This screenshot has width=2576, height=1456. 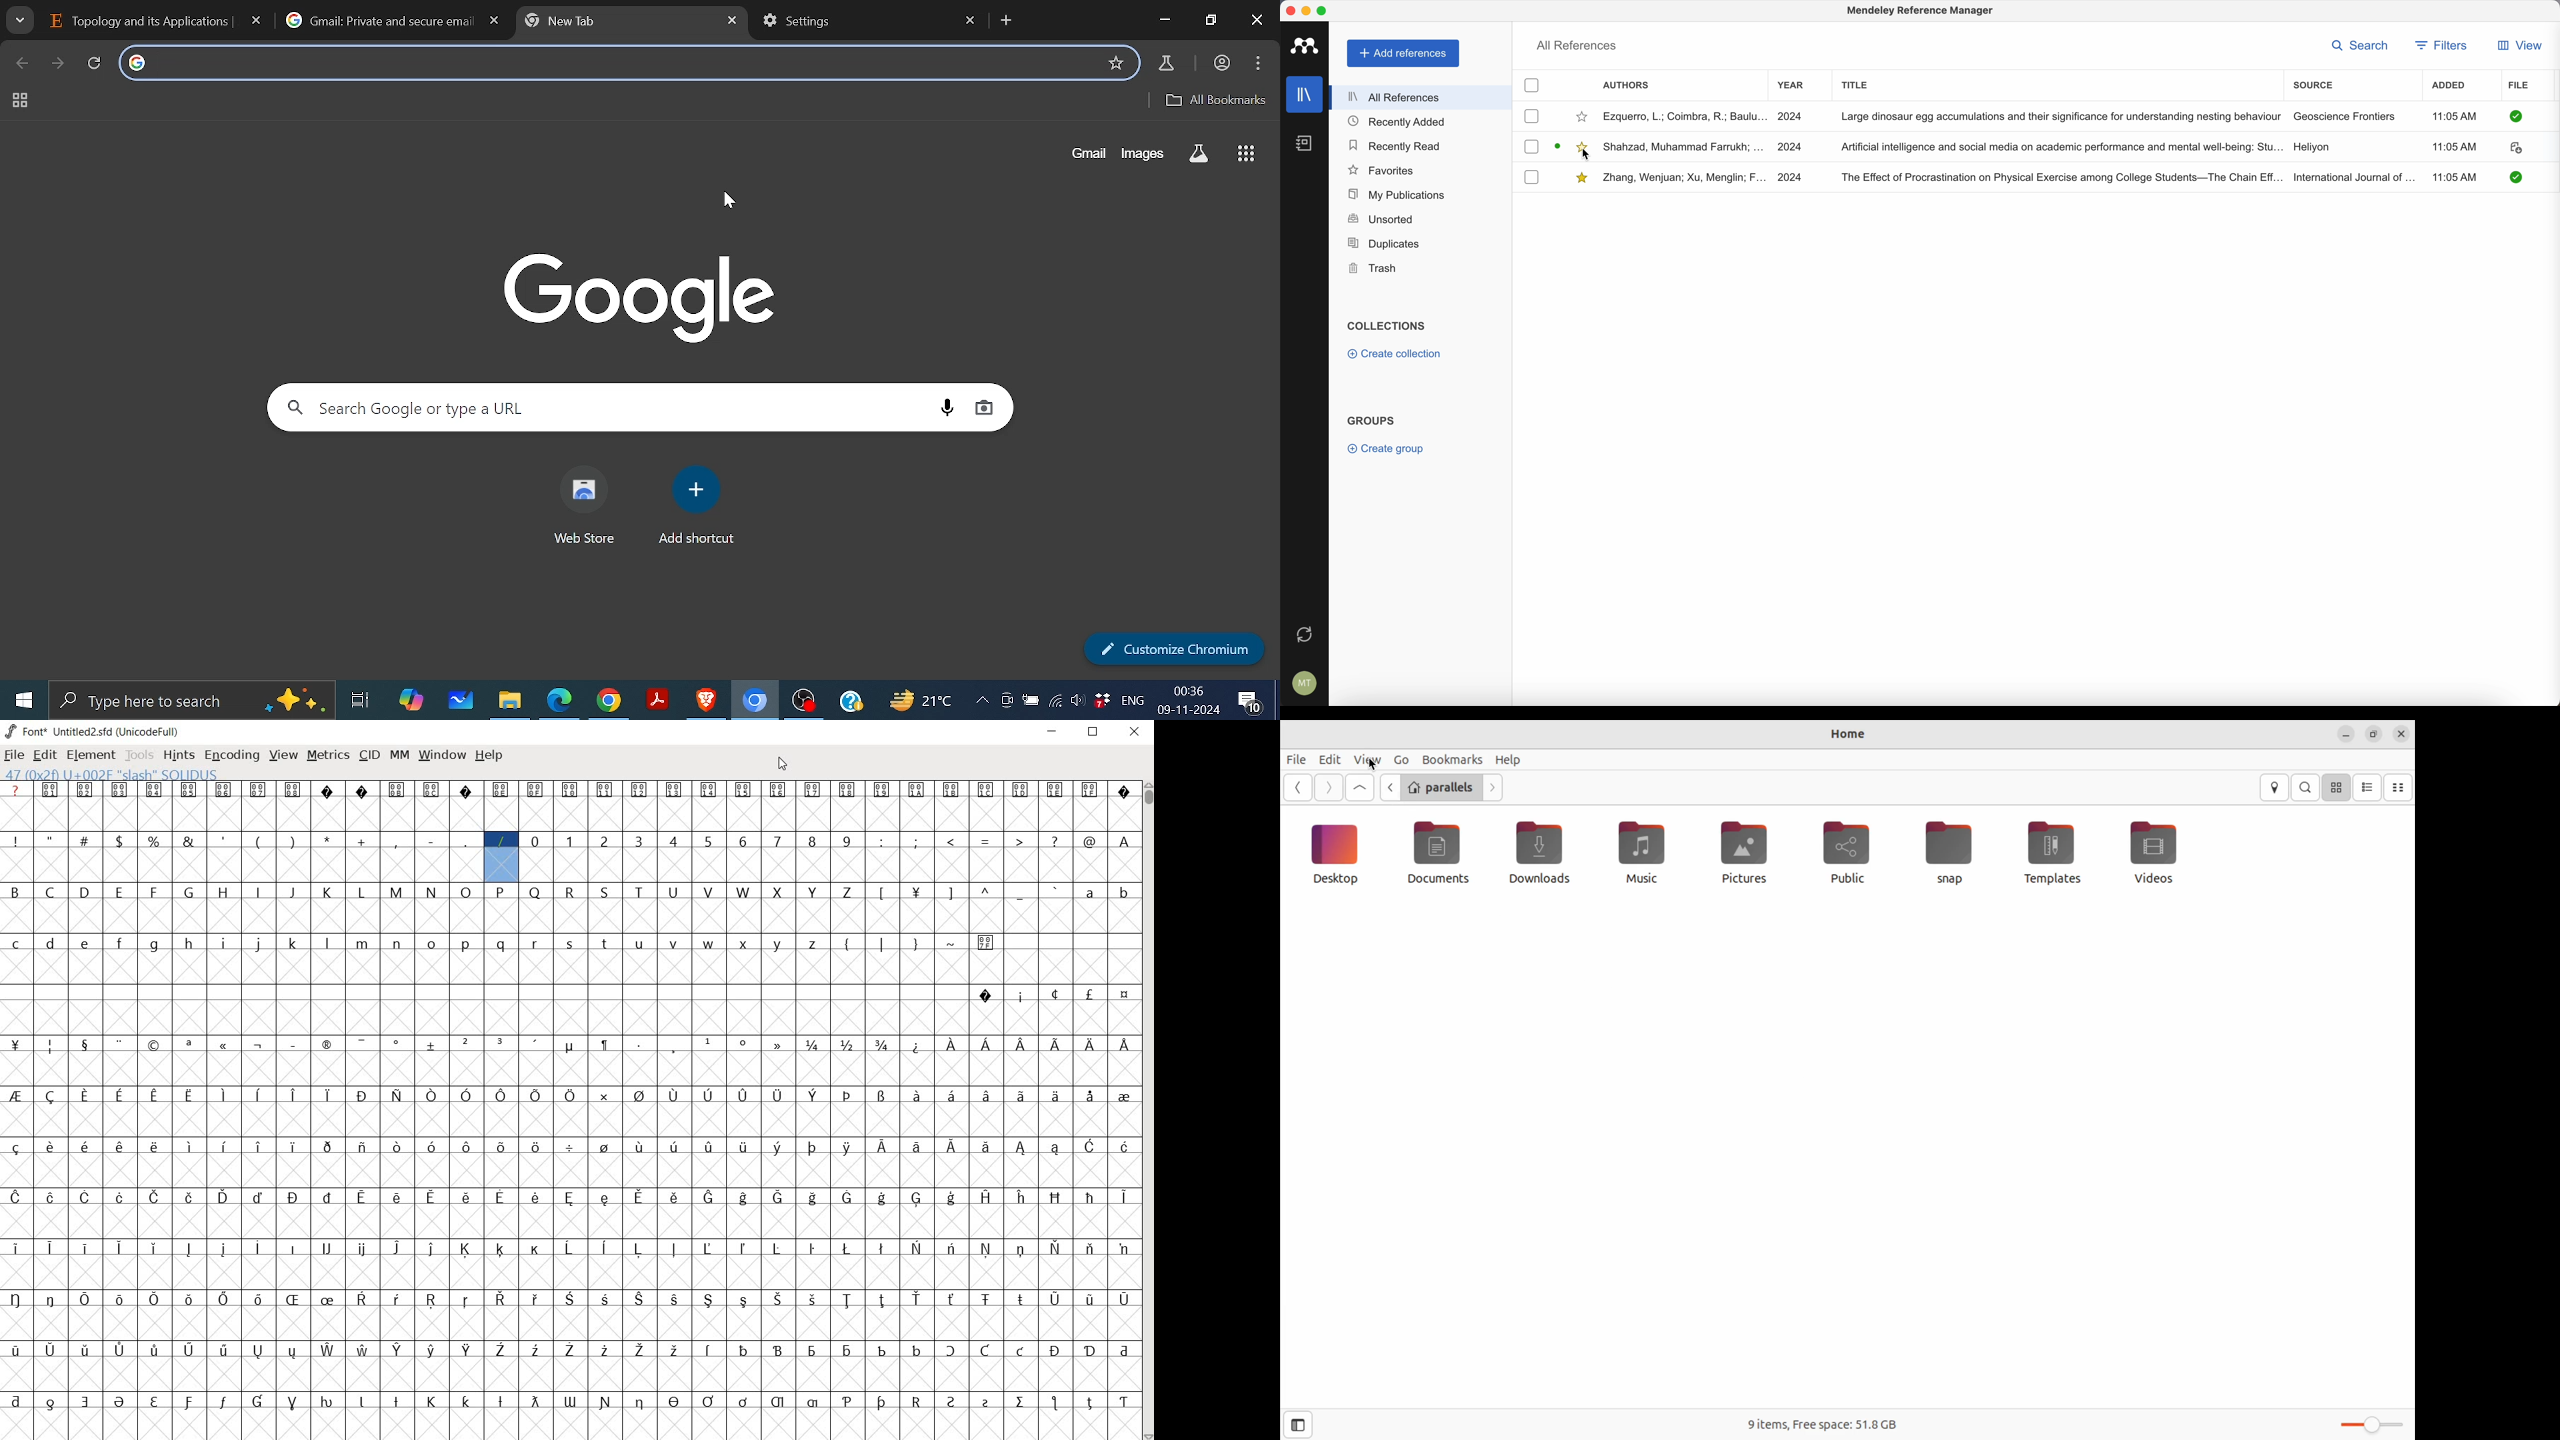 What do you see at coordinates (1922, 13) in the screenshot?
I see `Mendeley reference manager` at bounding box center [1922, 13].